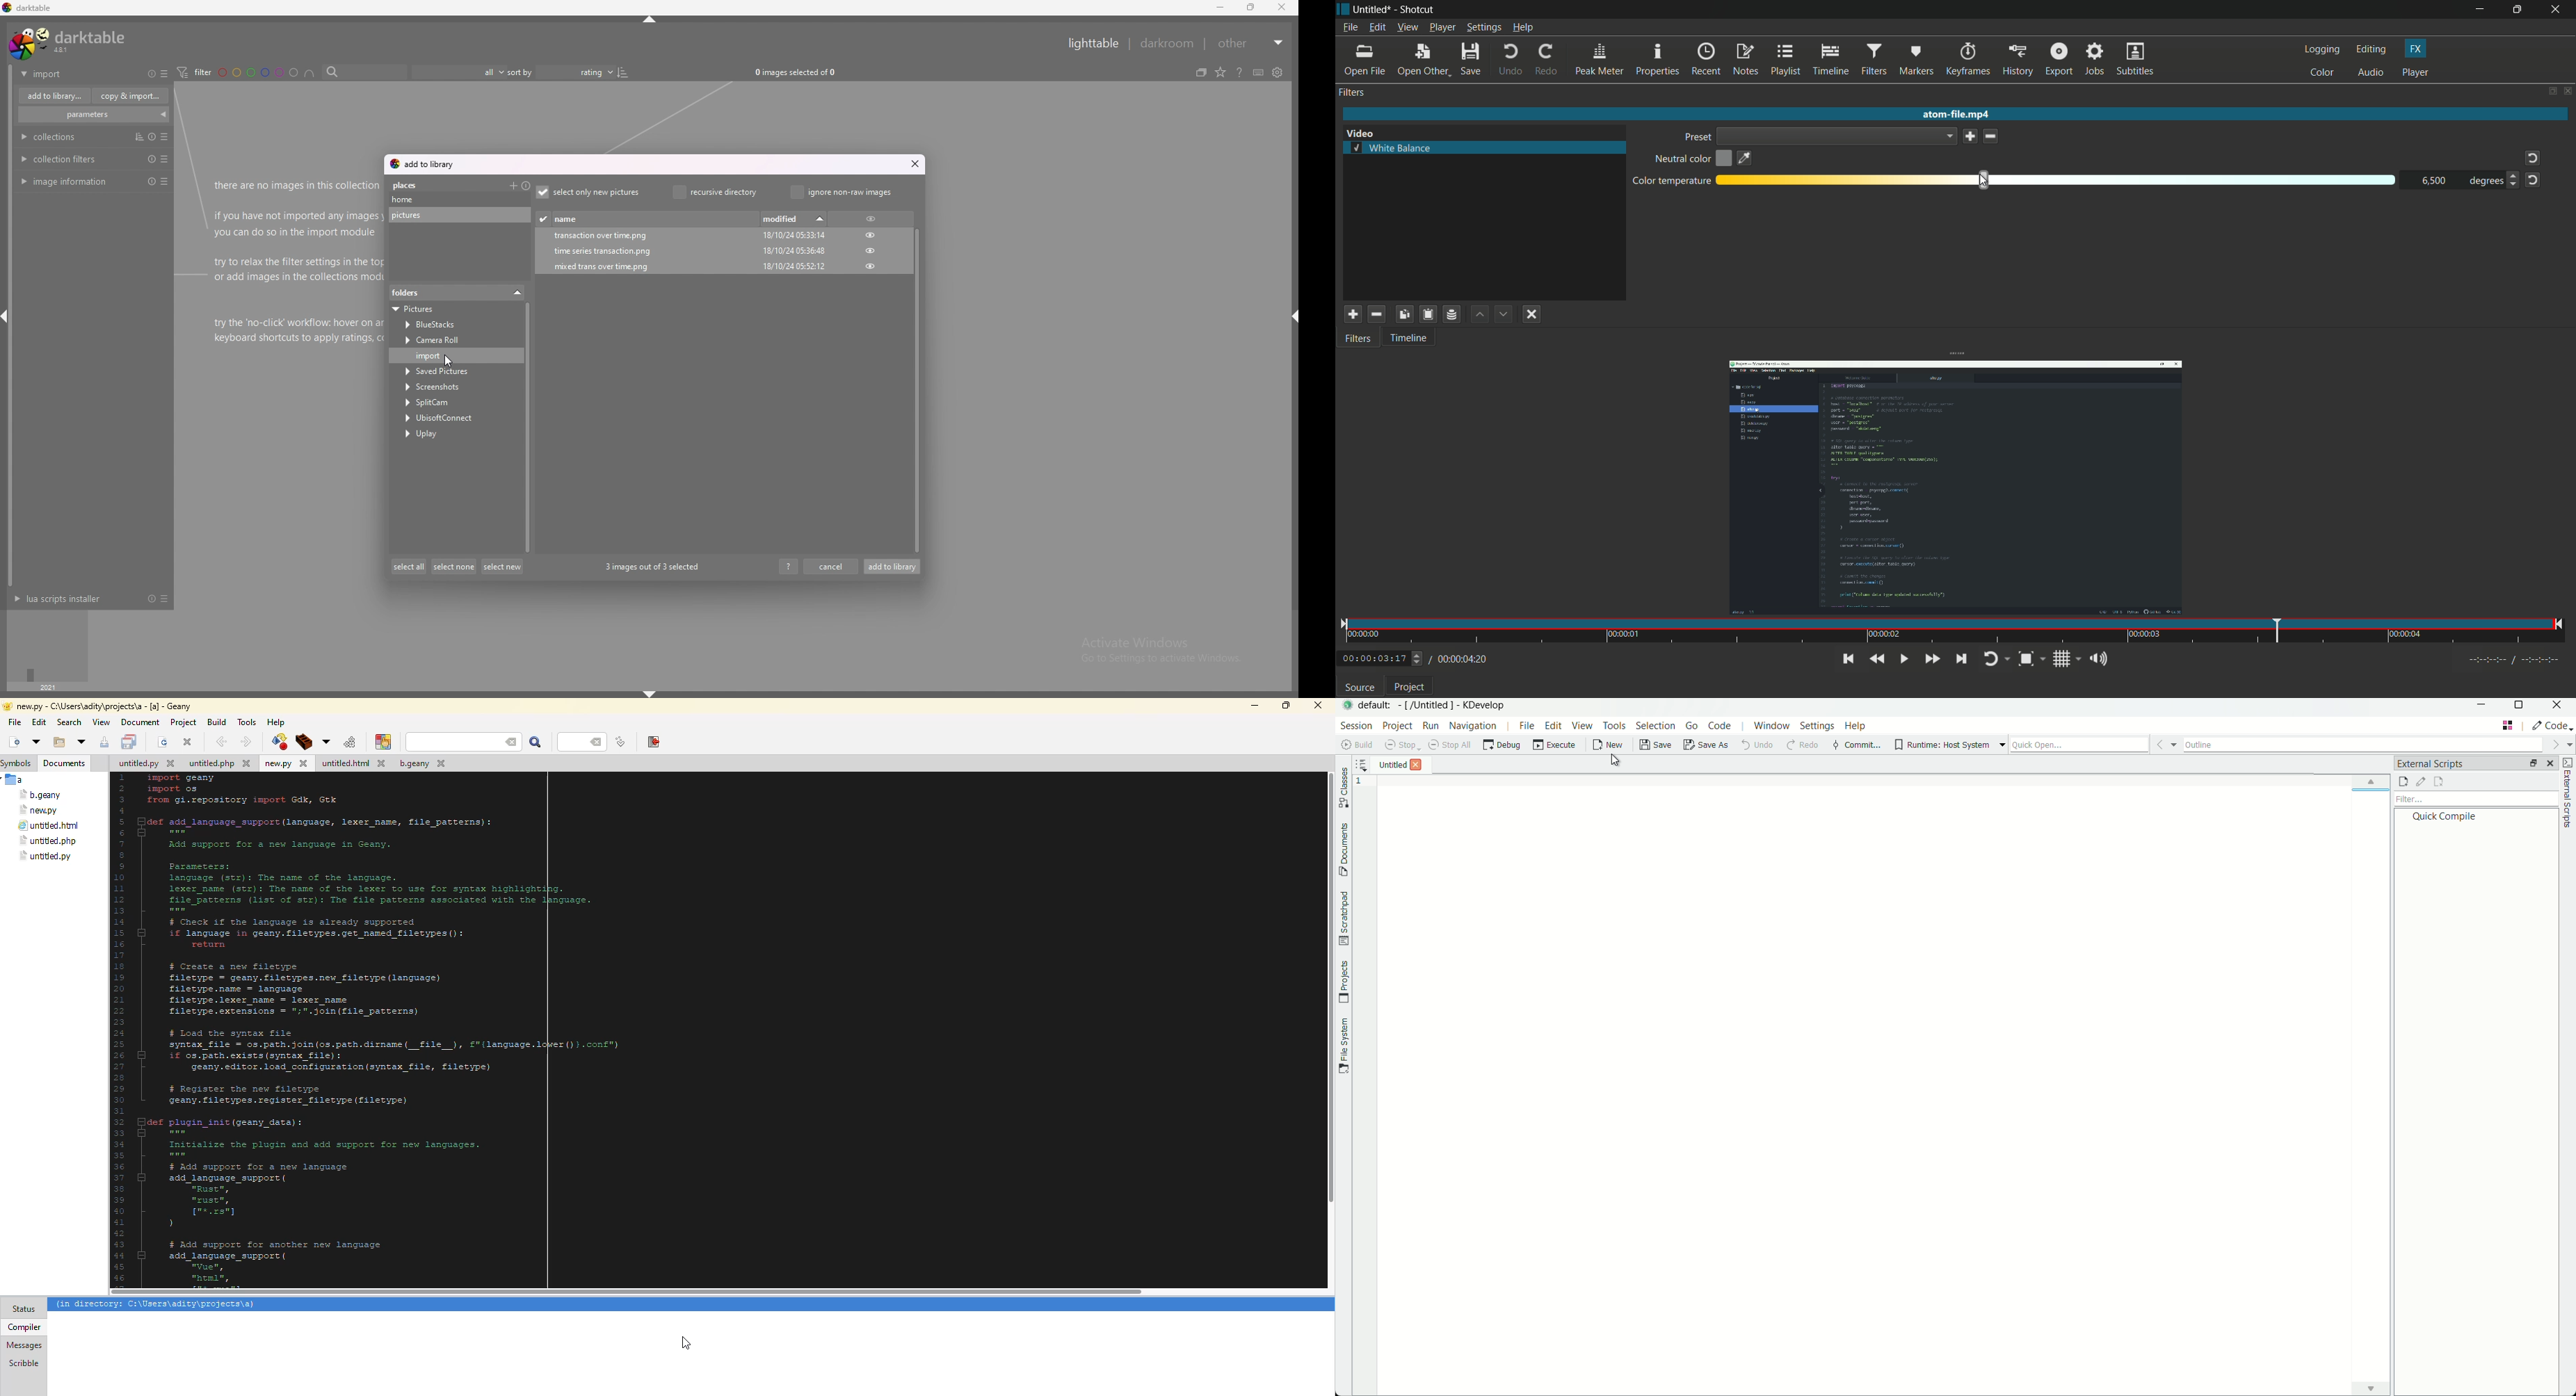  I want to click on reset to default, so click(2533, 180).